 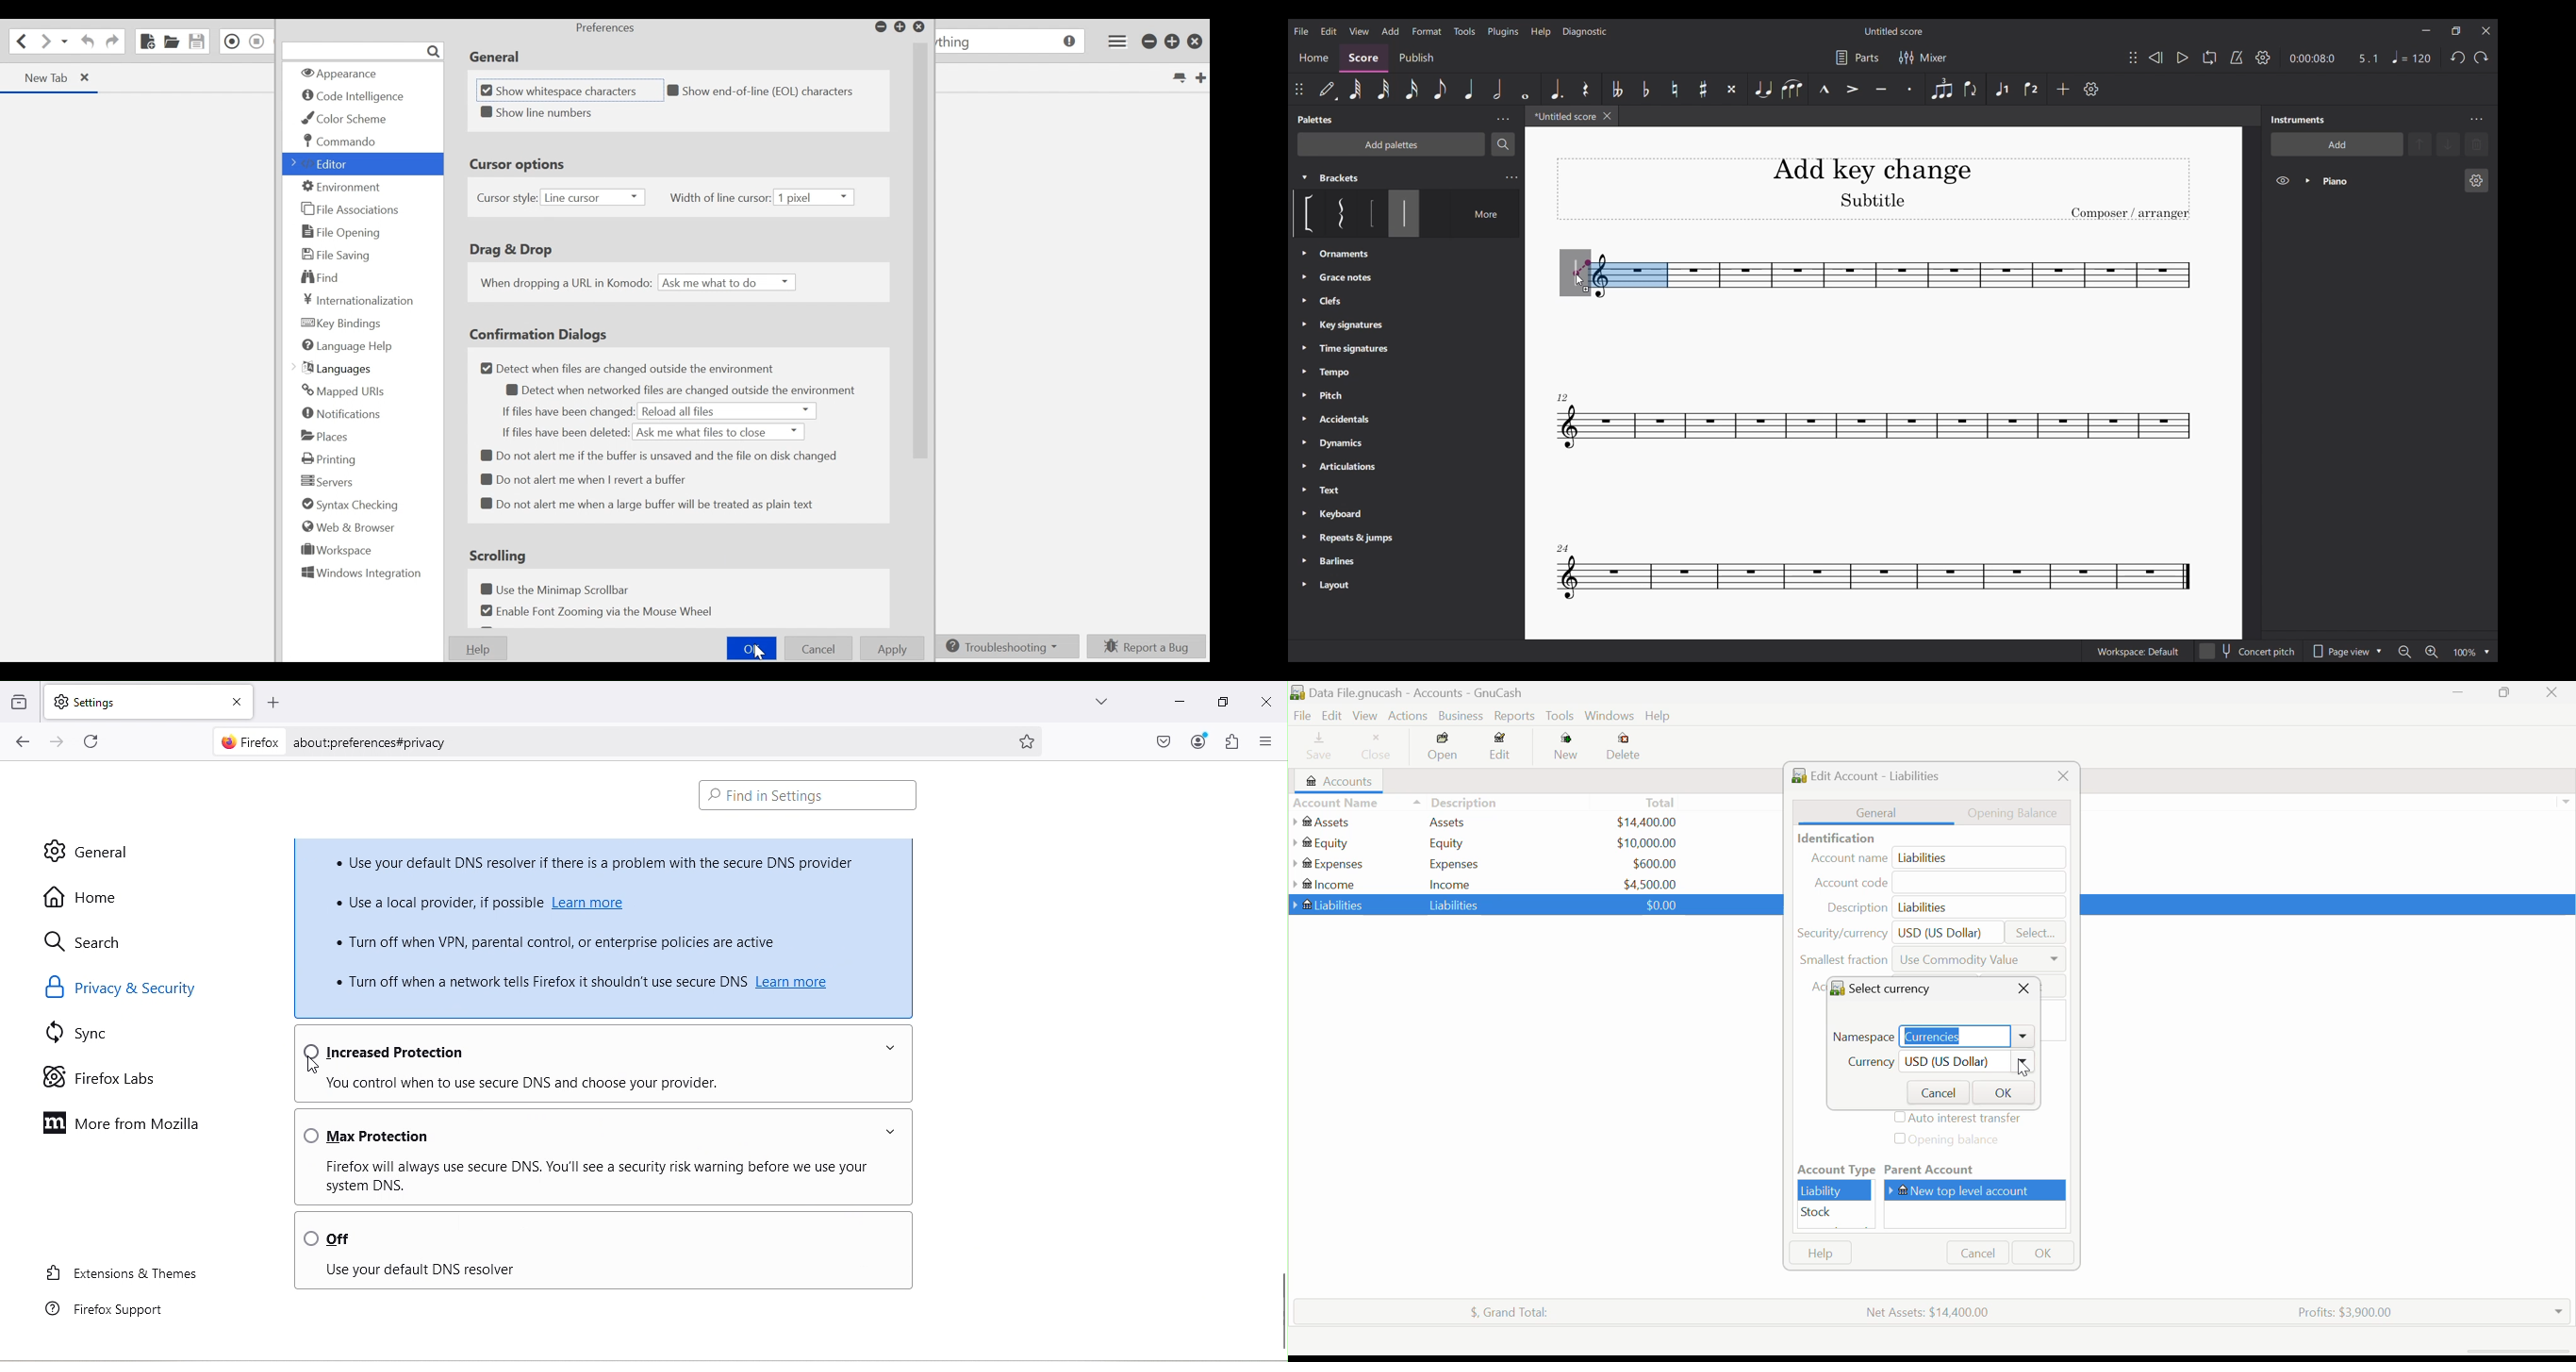 What do you see at coordinates (1412, 90) in the screenshot?
I see `16th note` at bounding box center [1412, 90].